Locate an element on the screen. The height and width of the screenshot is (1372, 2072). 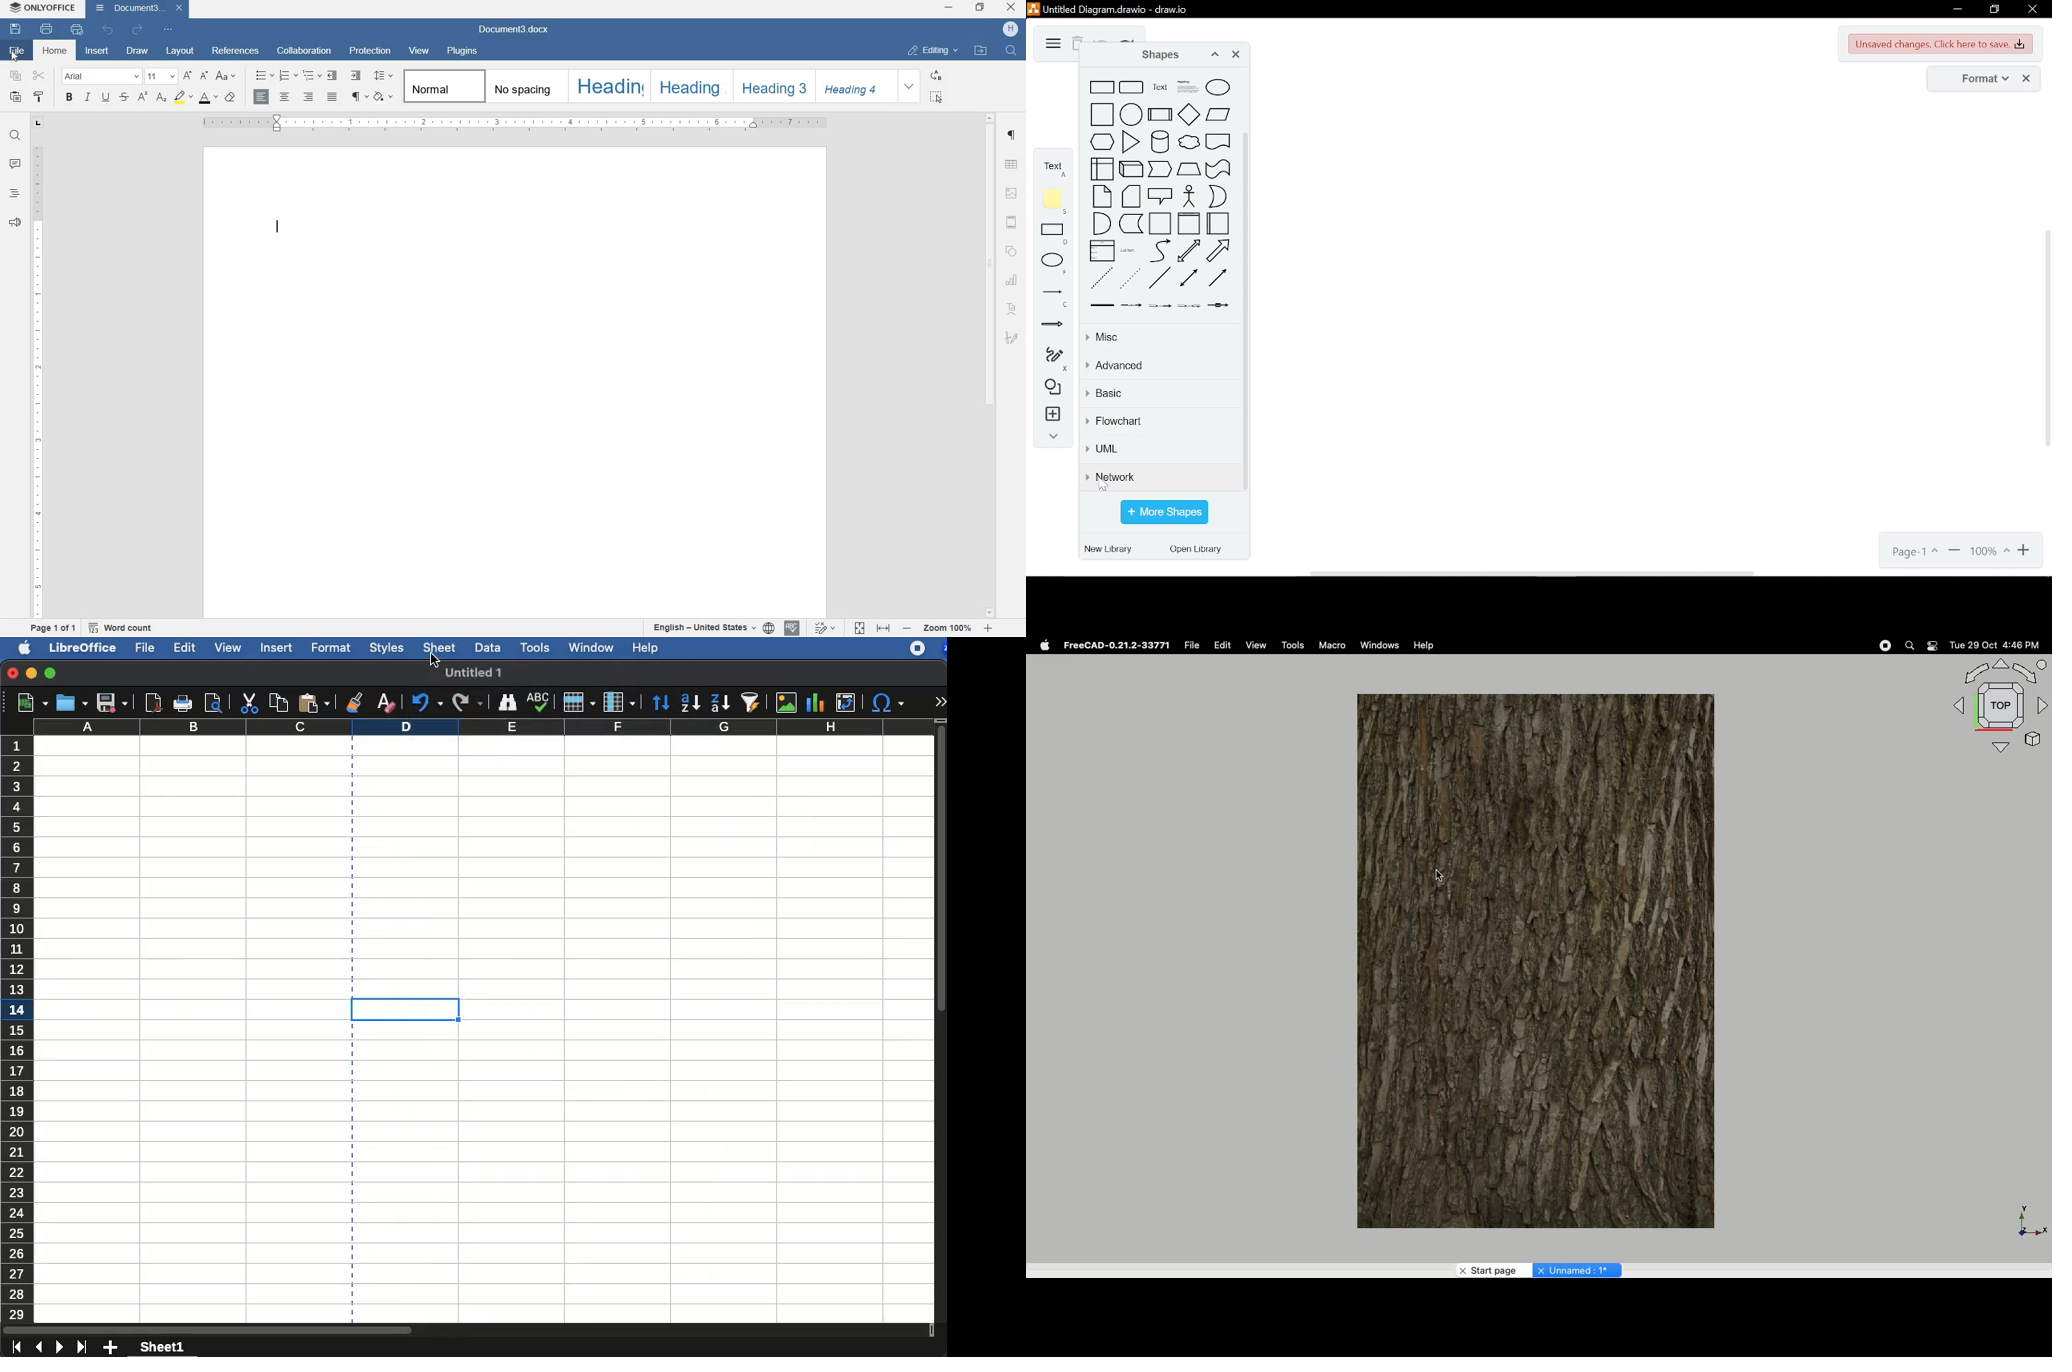
align center is located at coordinates (283, 98).